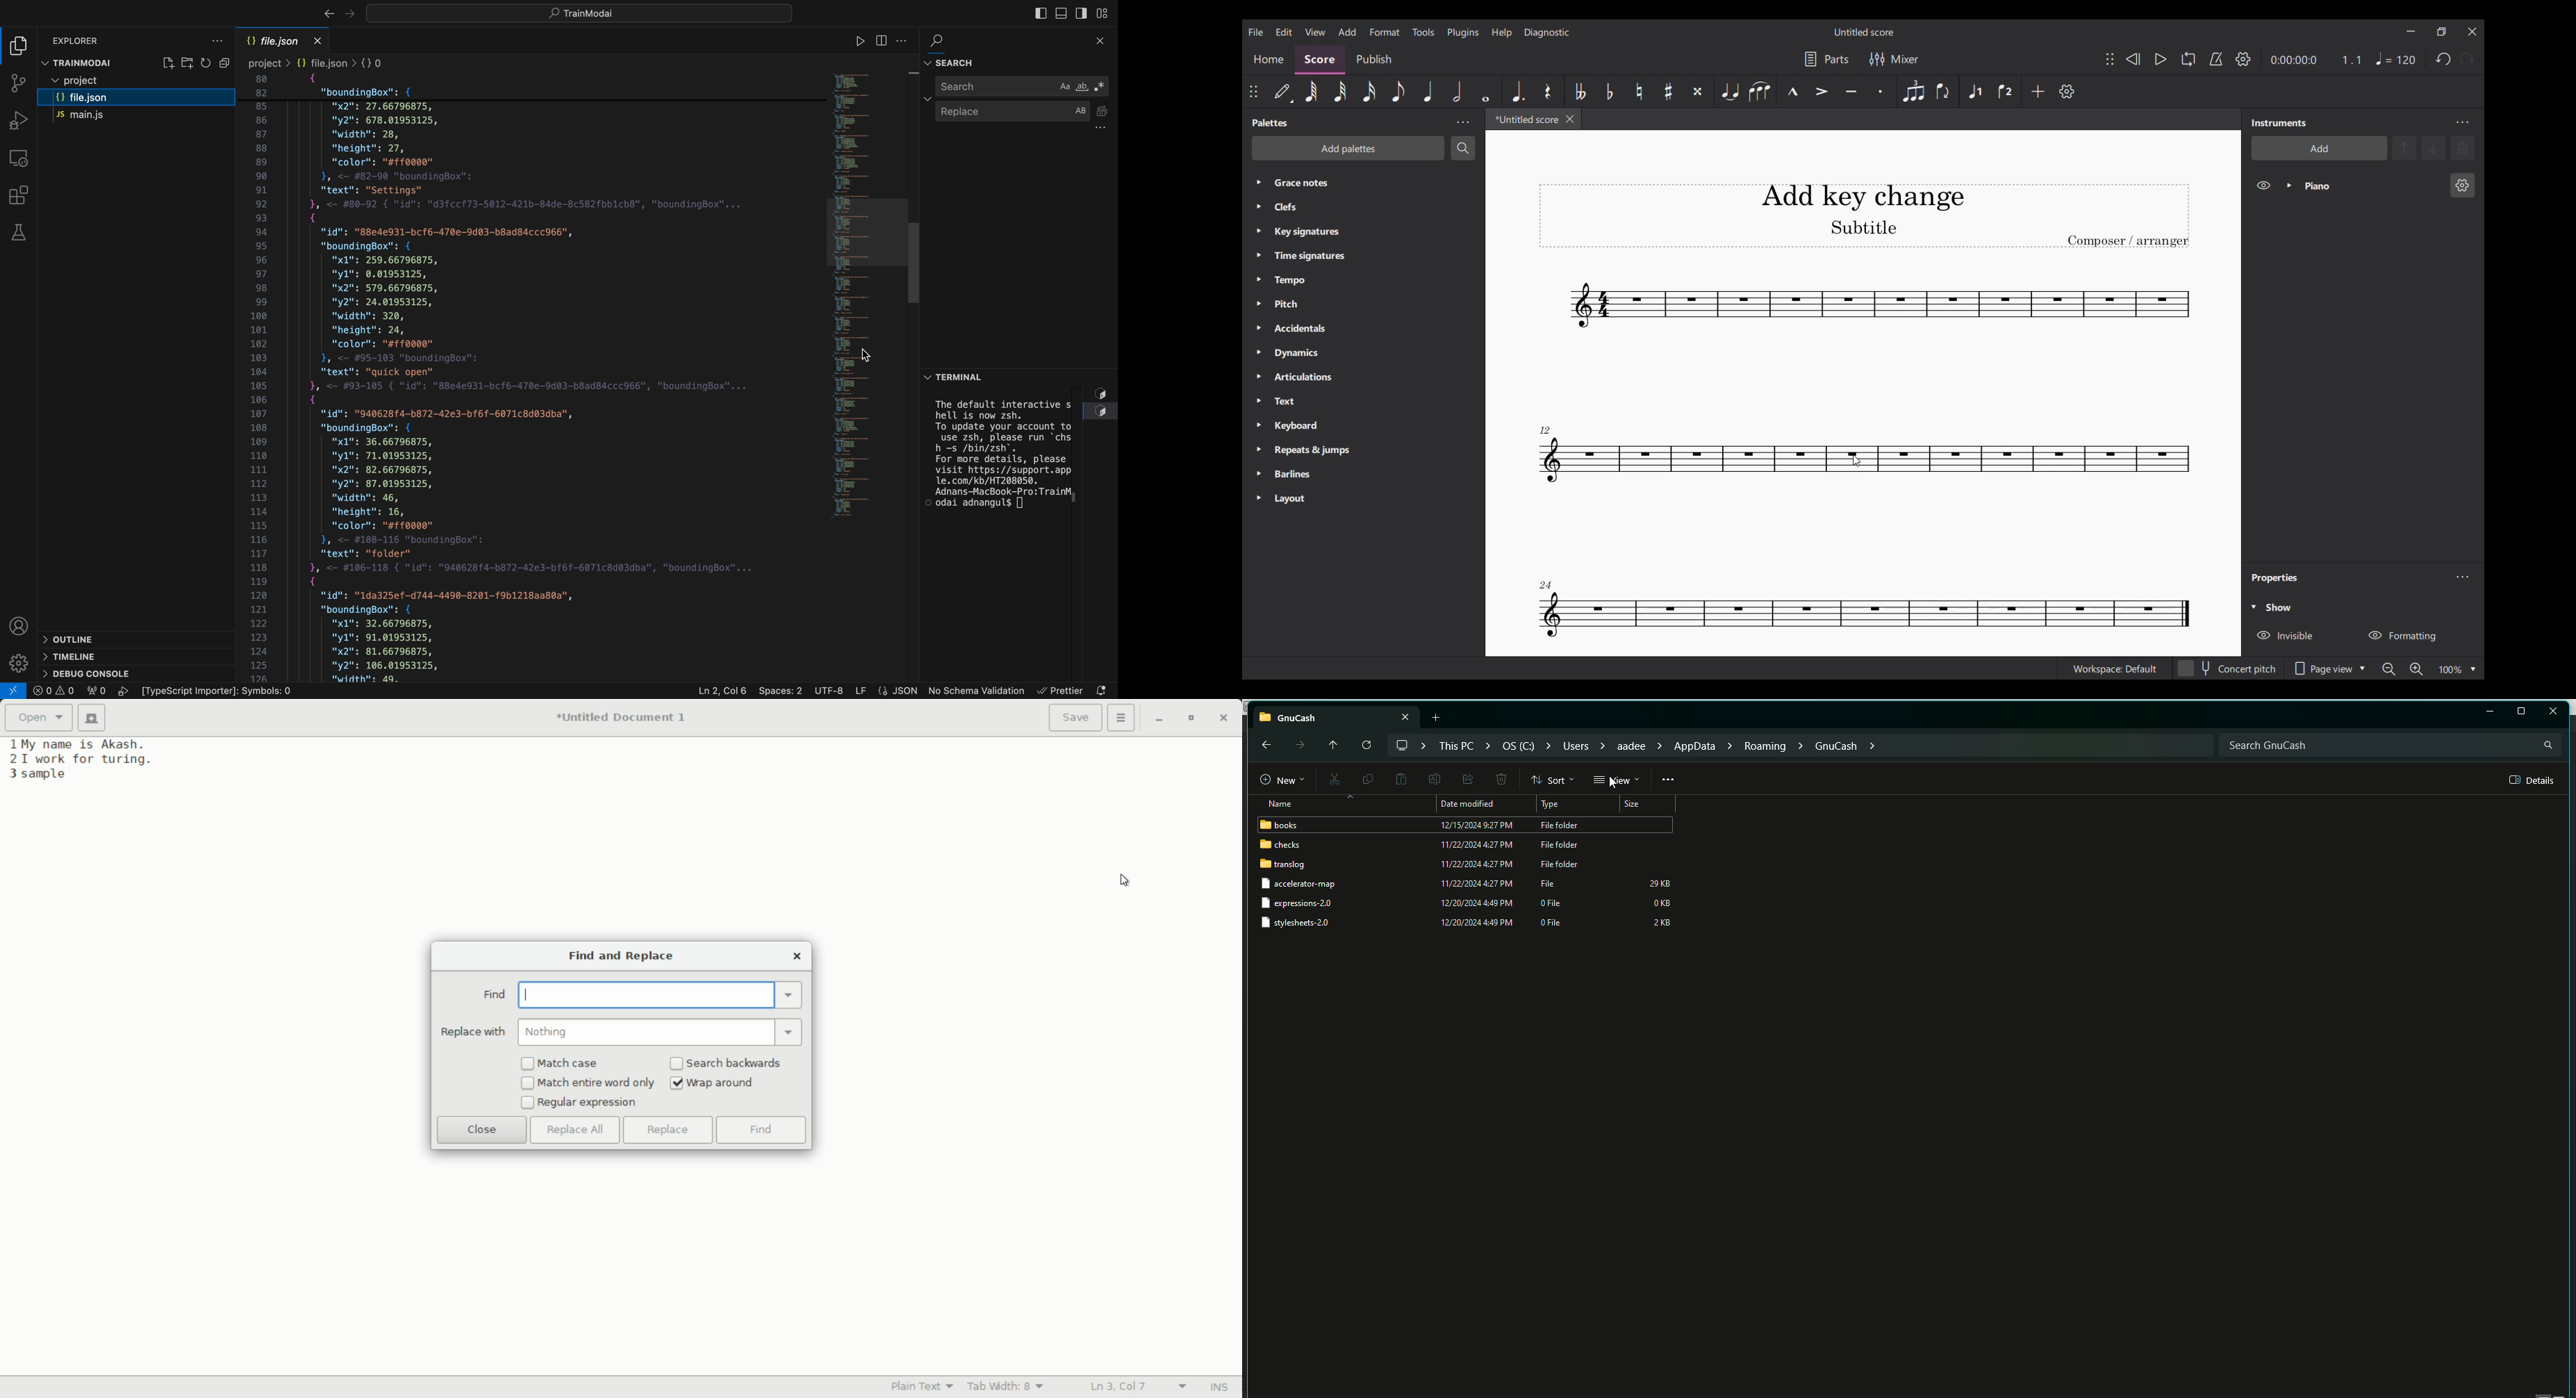 The image size is (2576, 1400). I want to click on debug tool, so click(17, 120).